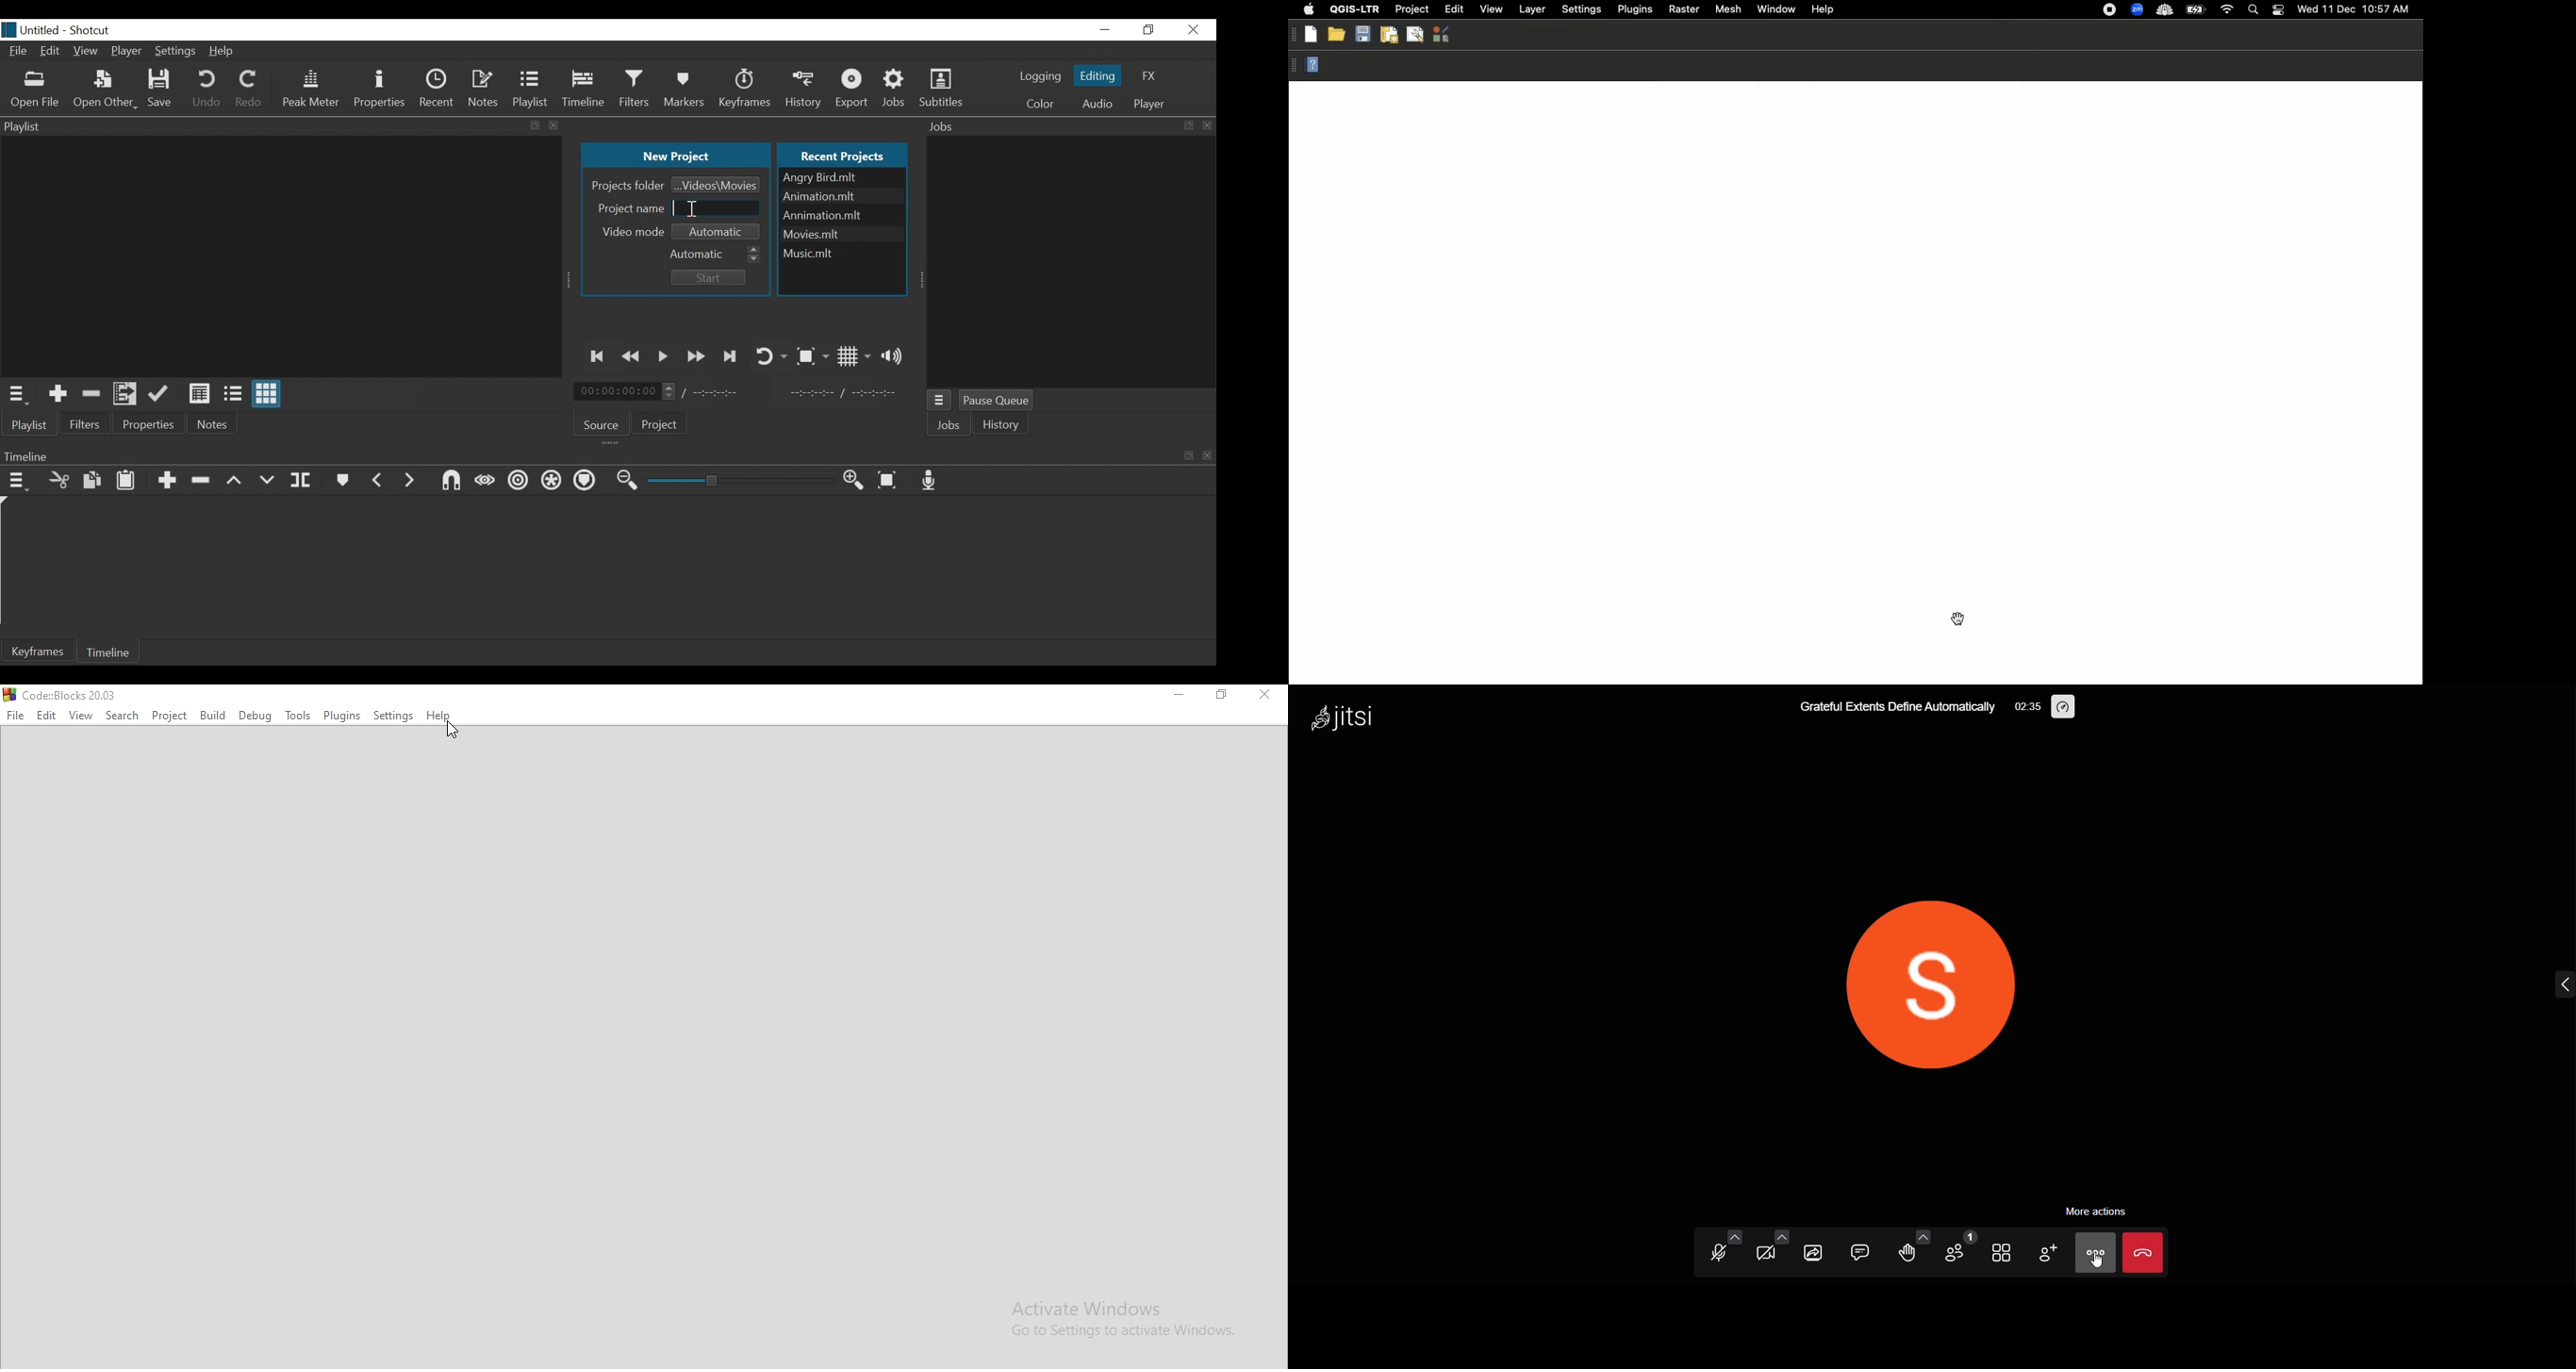  I want to click on Add the Source to the playlist, so click(58, 394).